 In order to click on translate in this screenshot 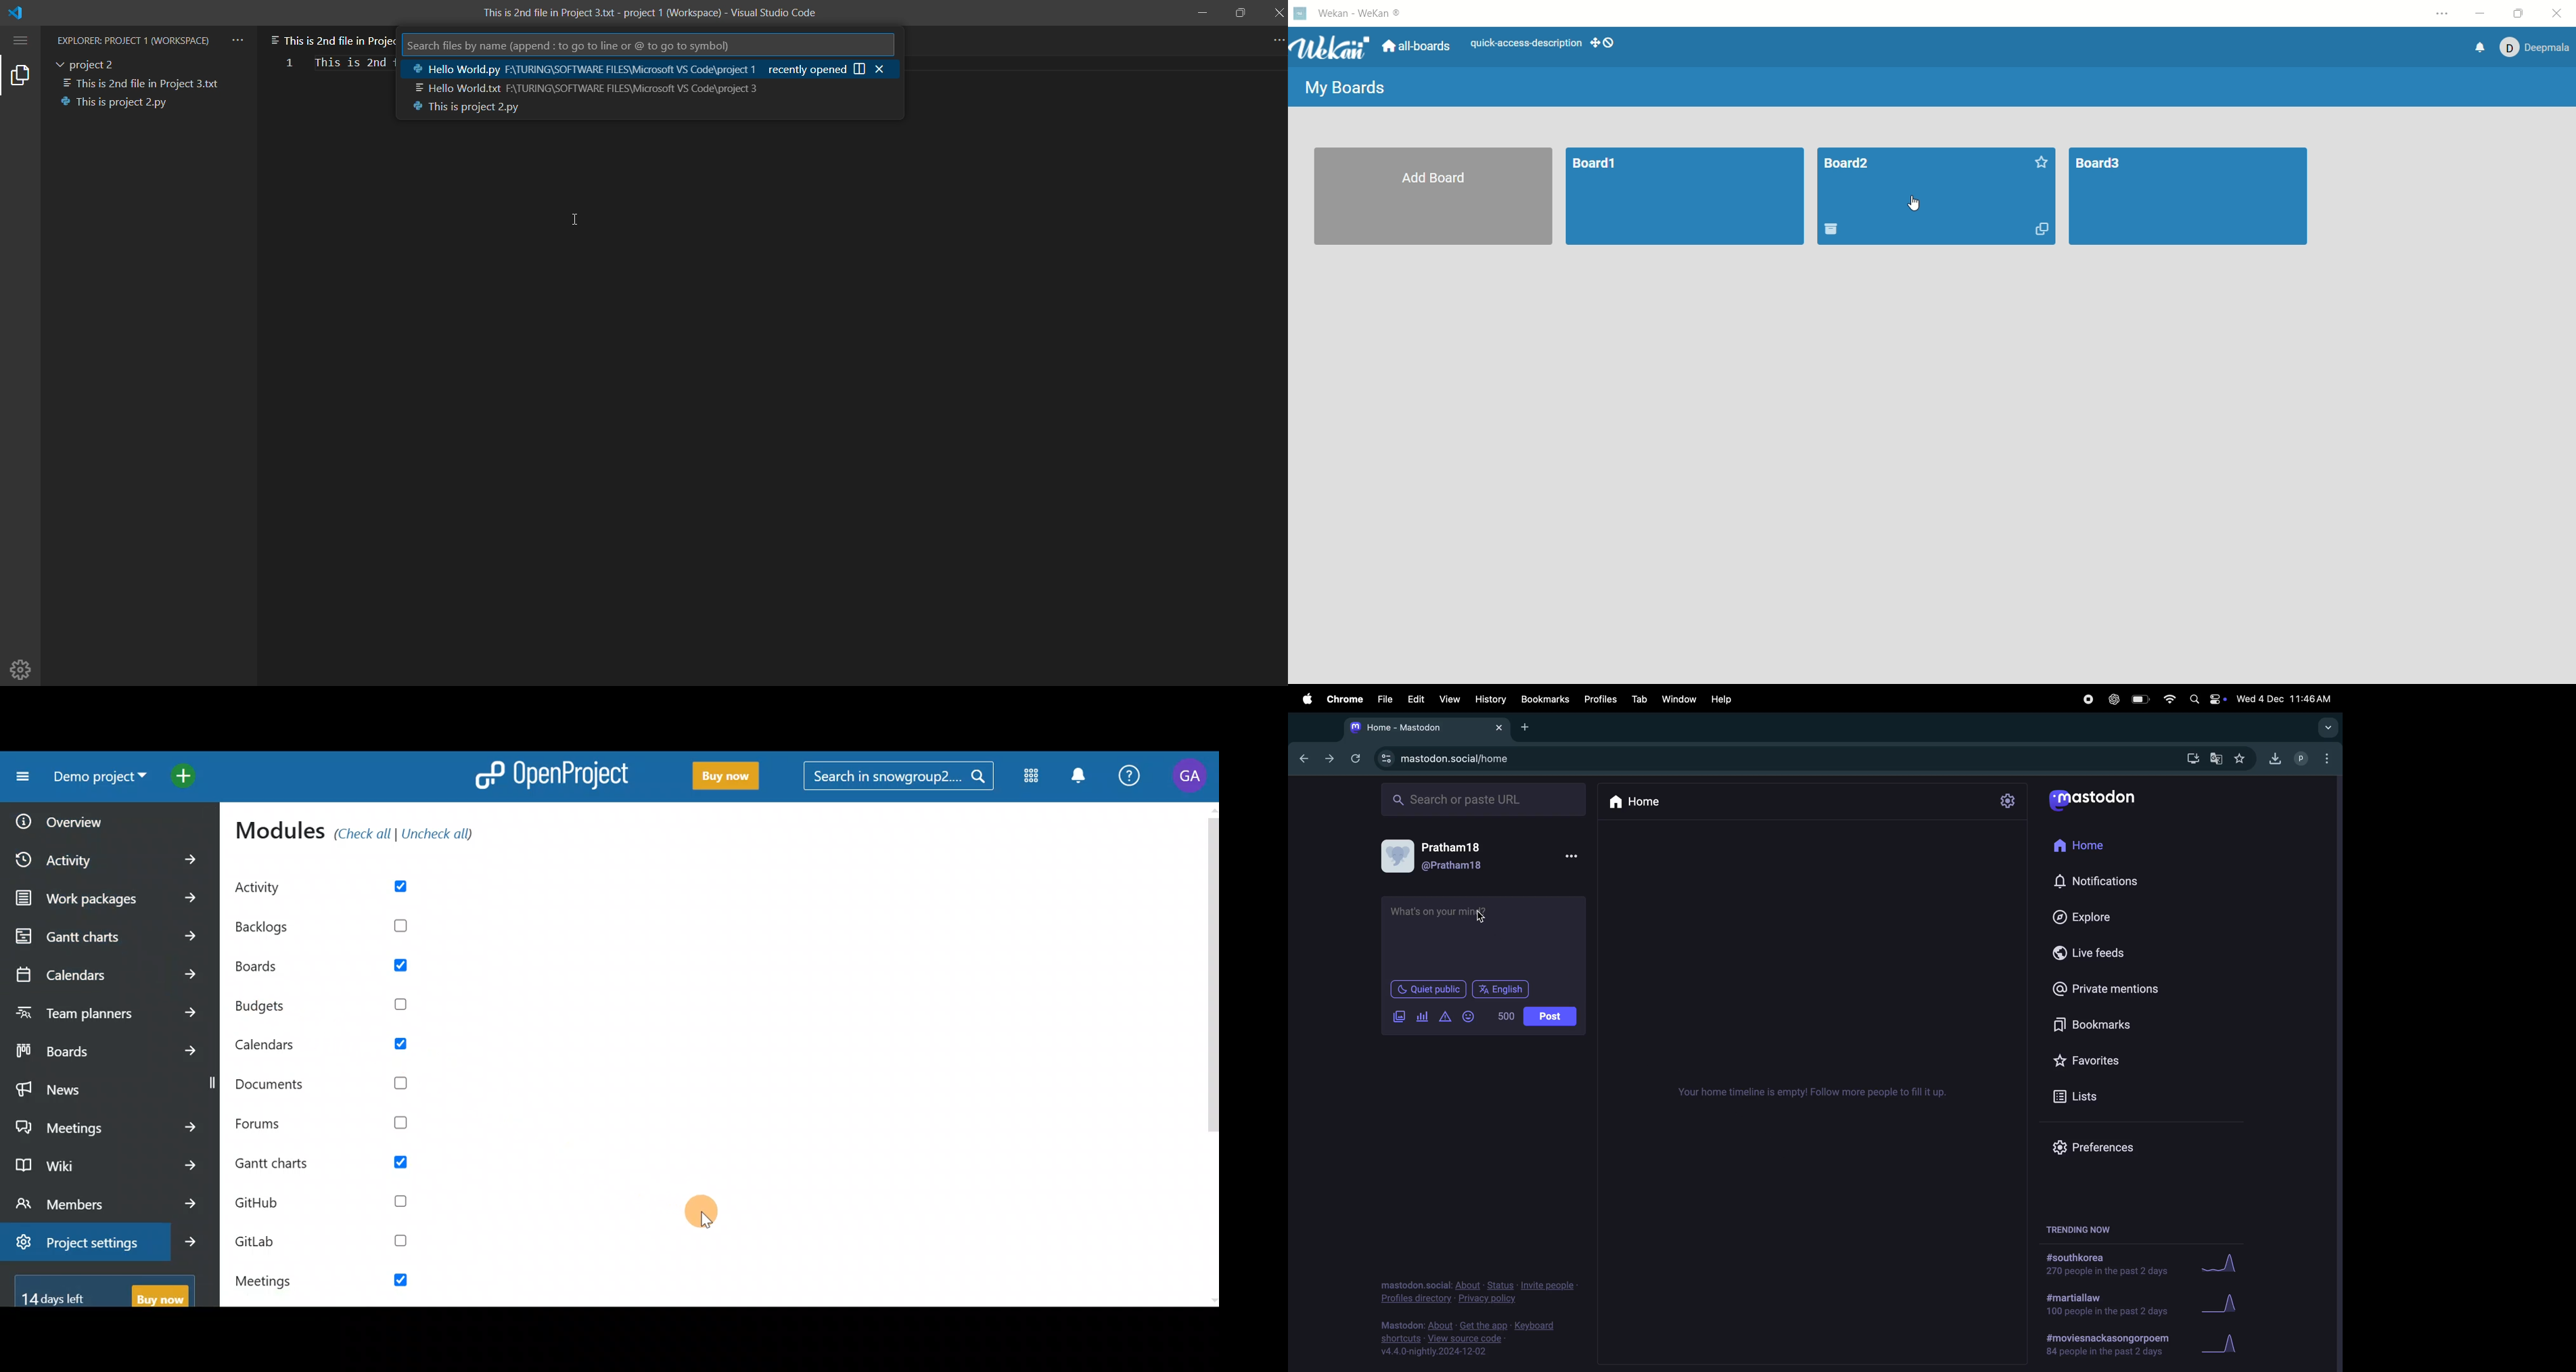, I will do `click(2219, 757)`.